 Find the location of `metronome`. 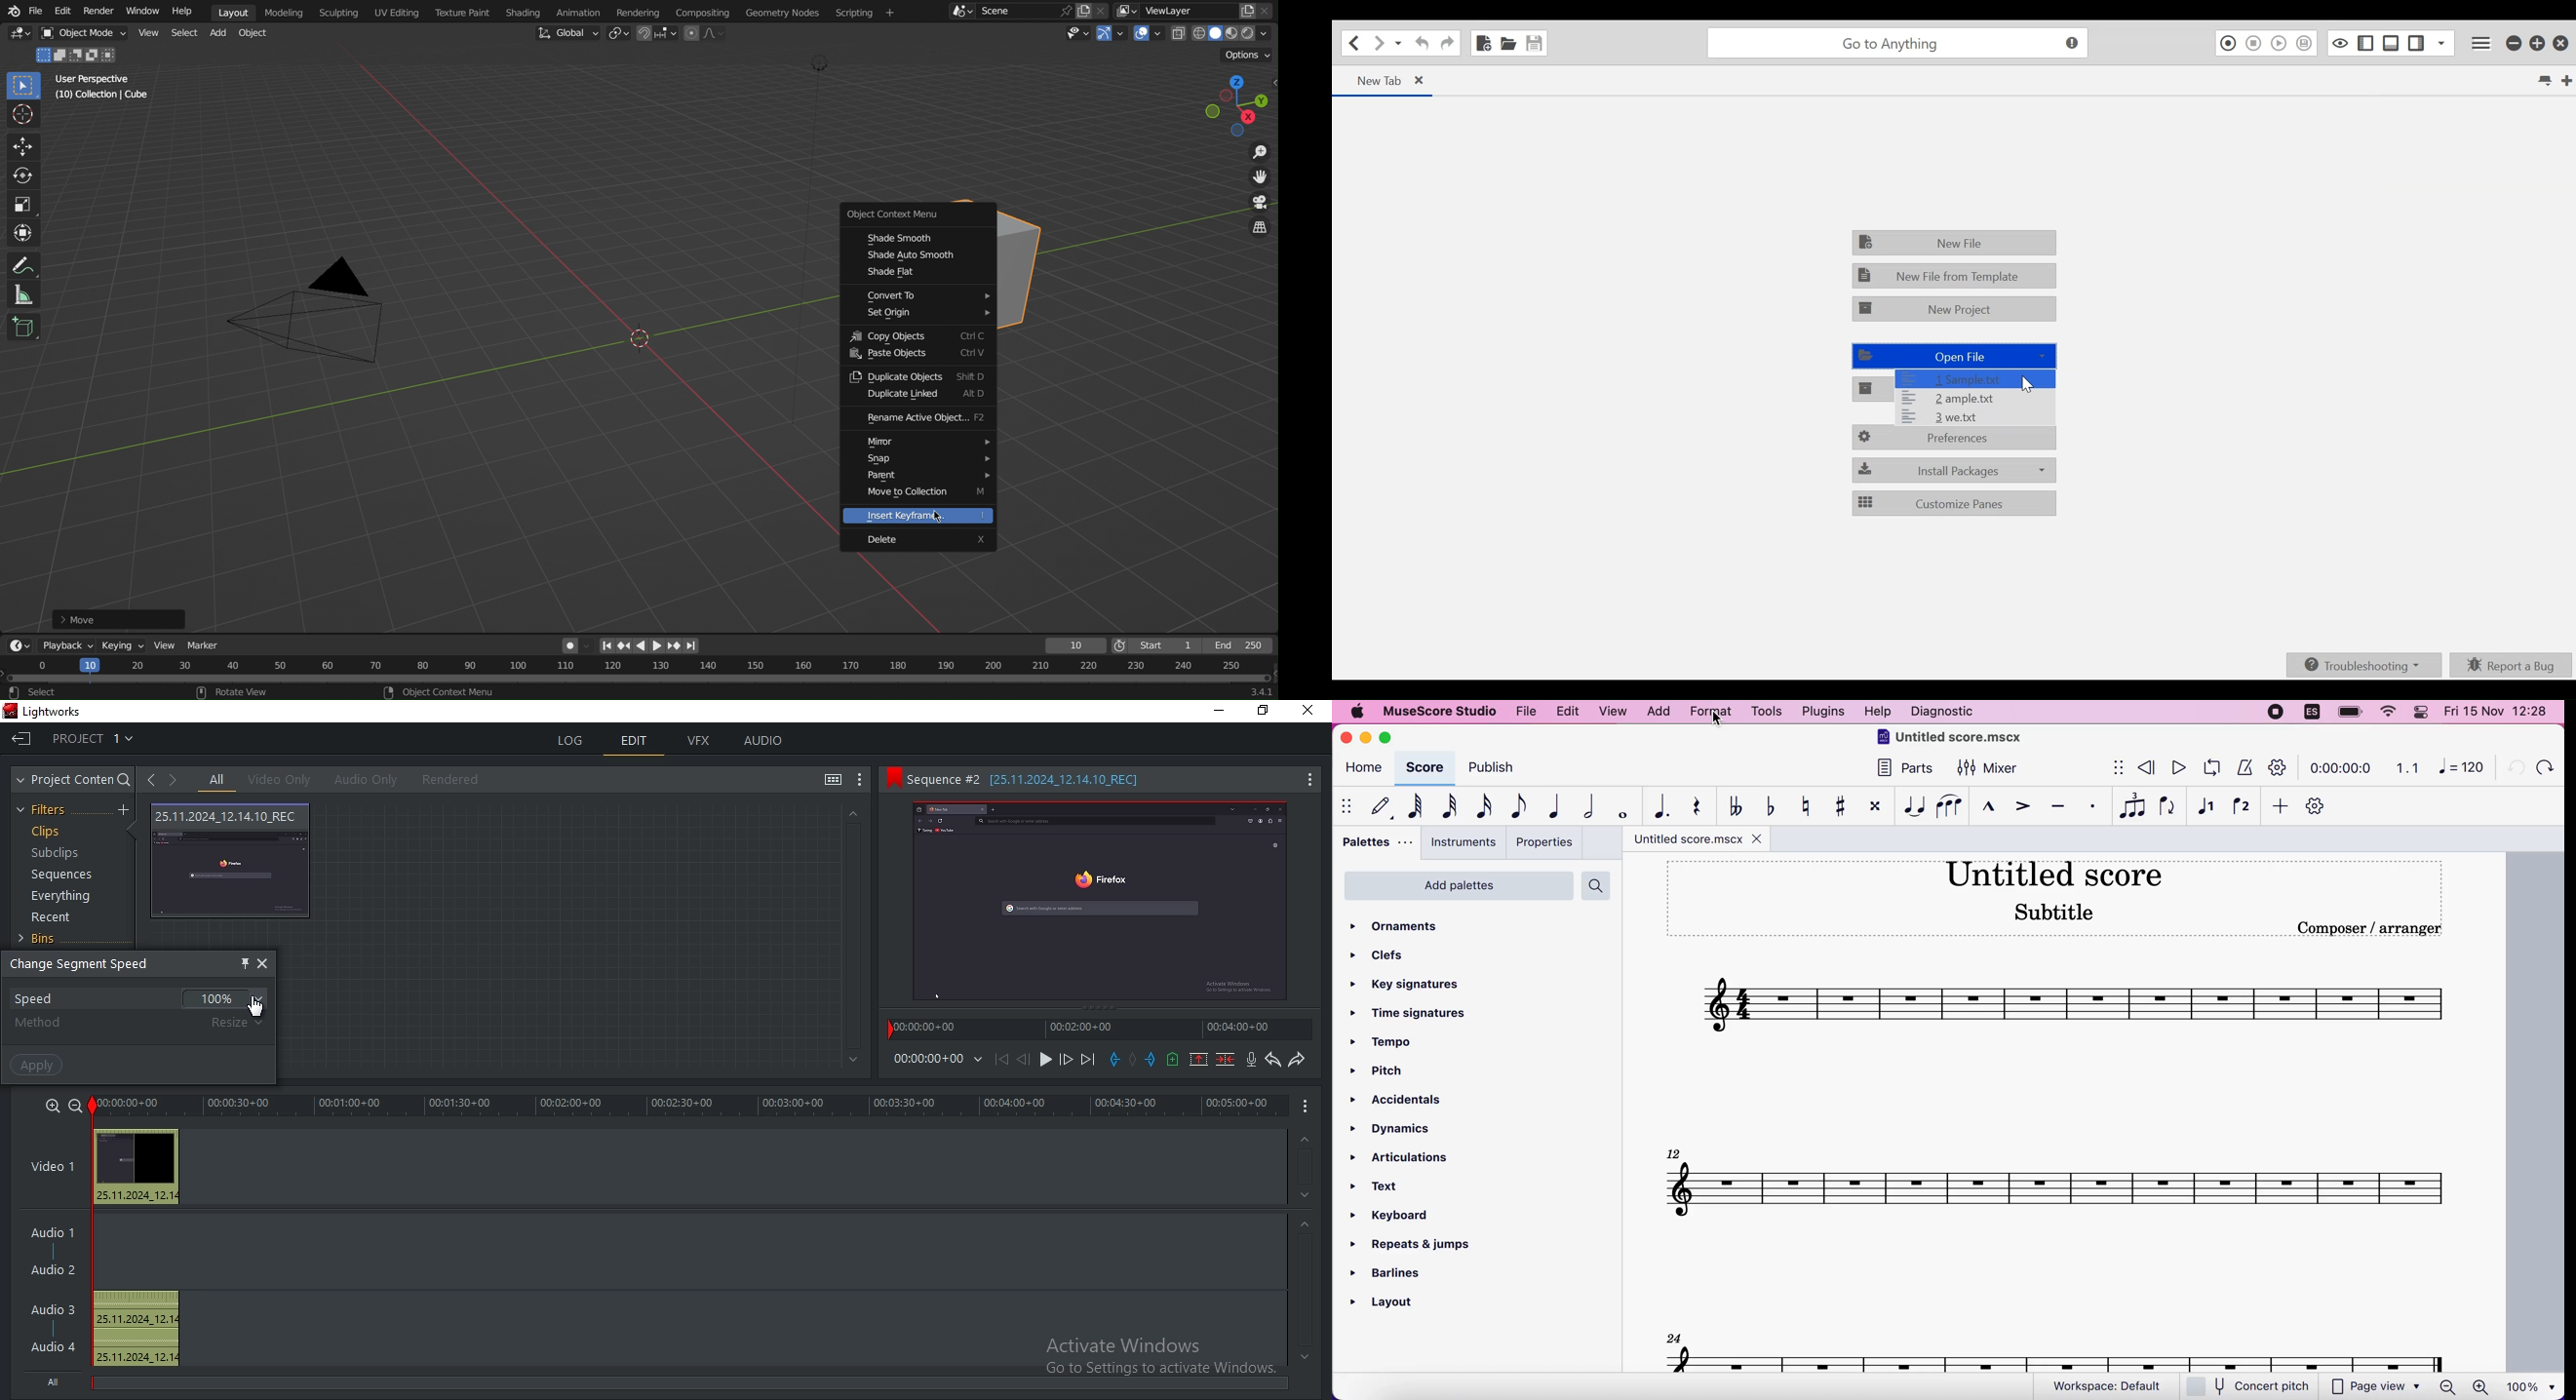

metronome is located at coordinates (2242, 767).